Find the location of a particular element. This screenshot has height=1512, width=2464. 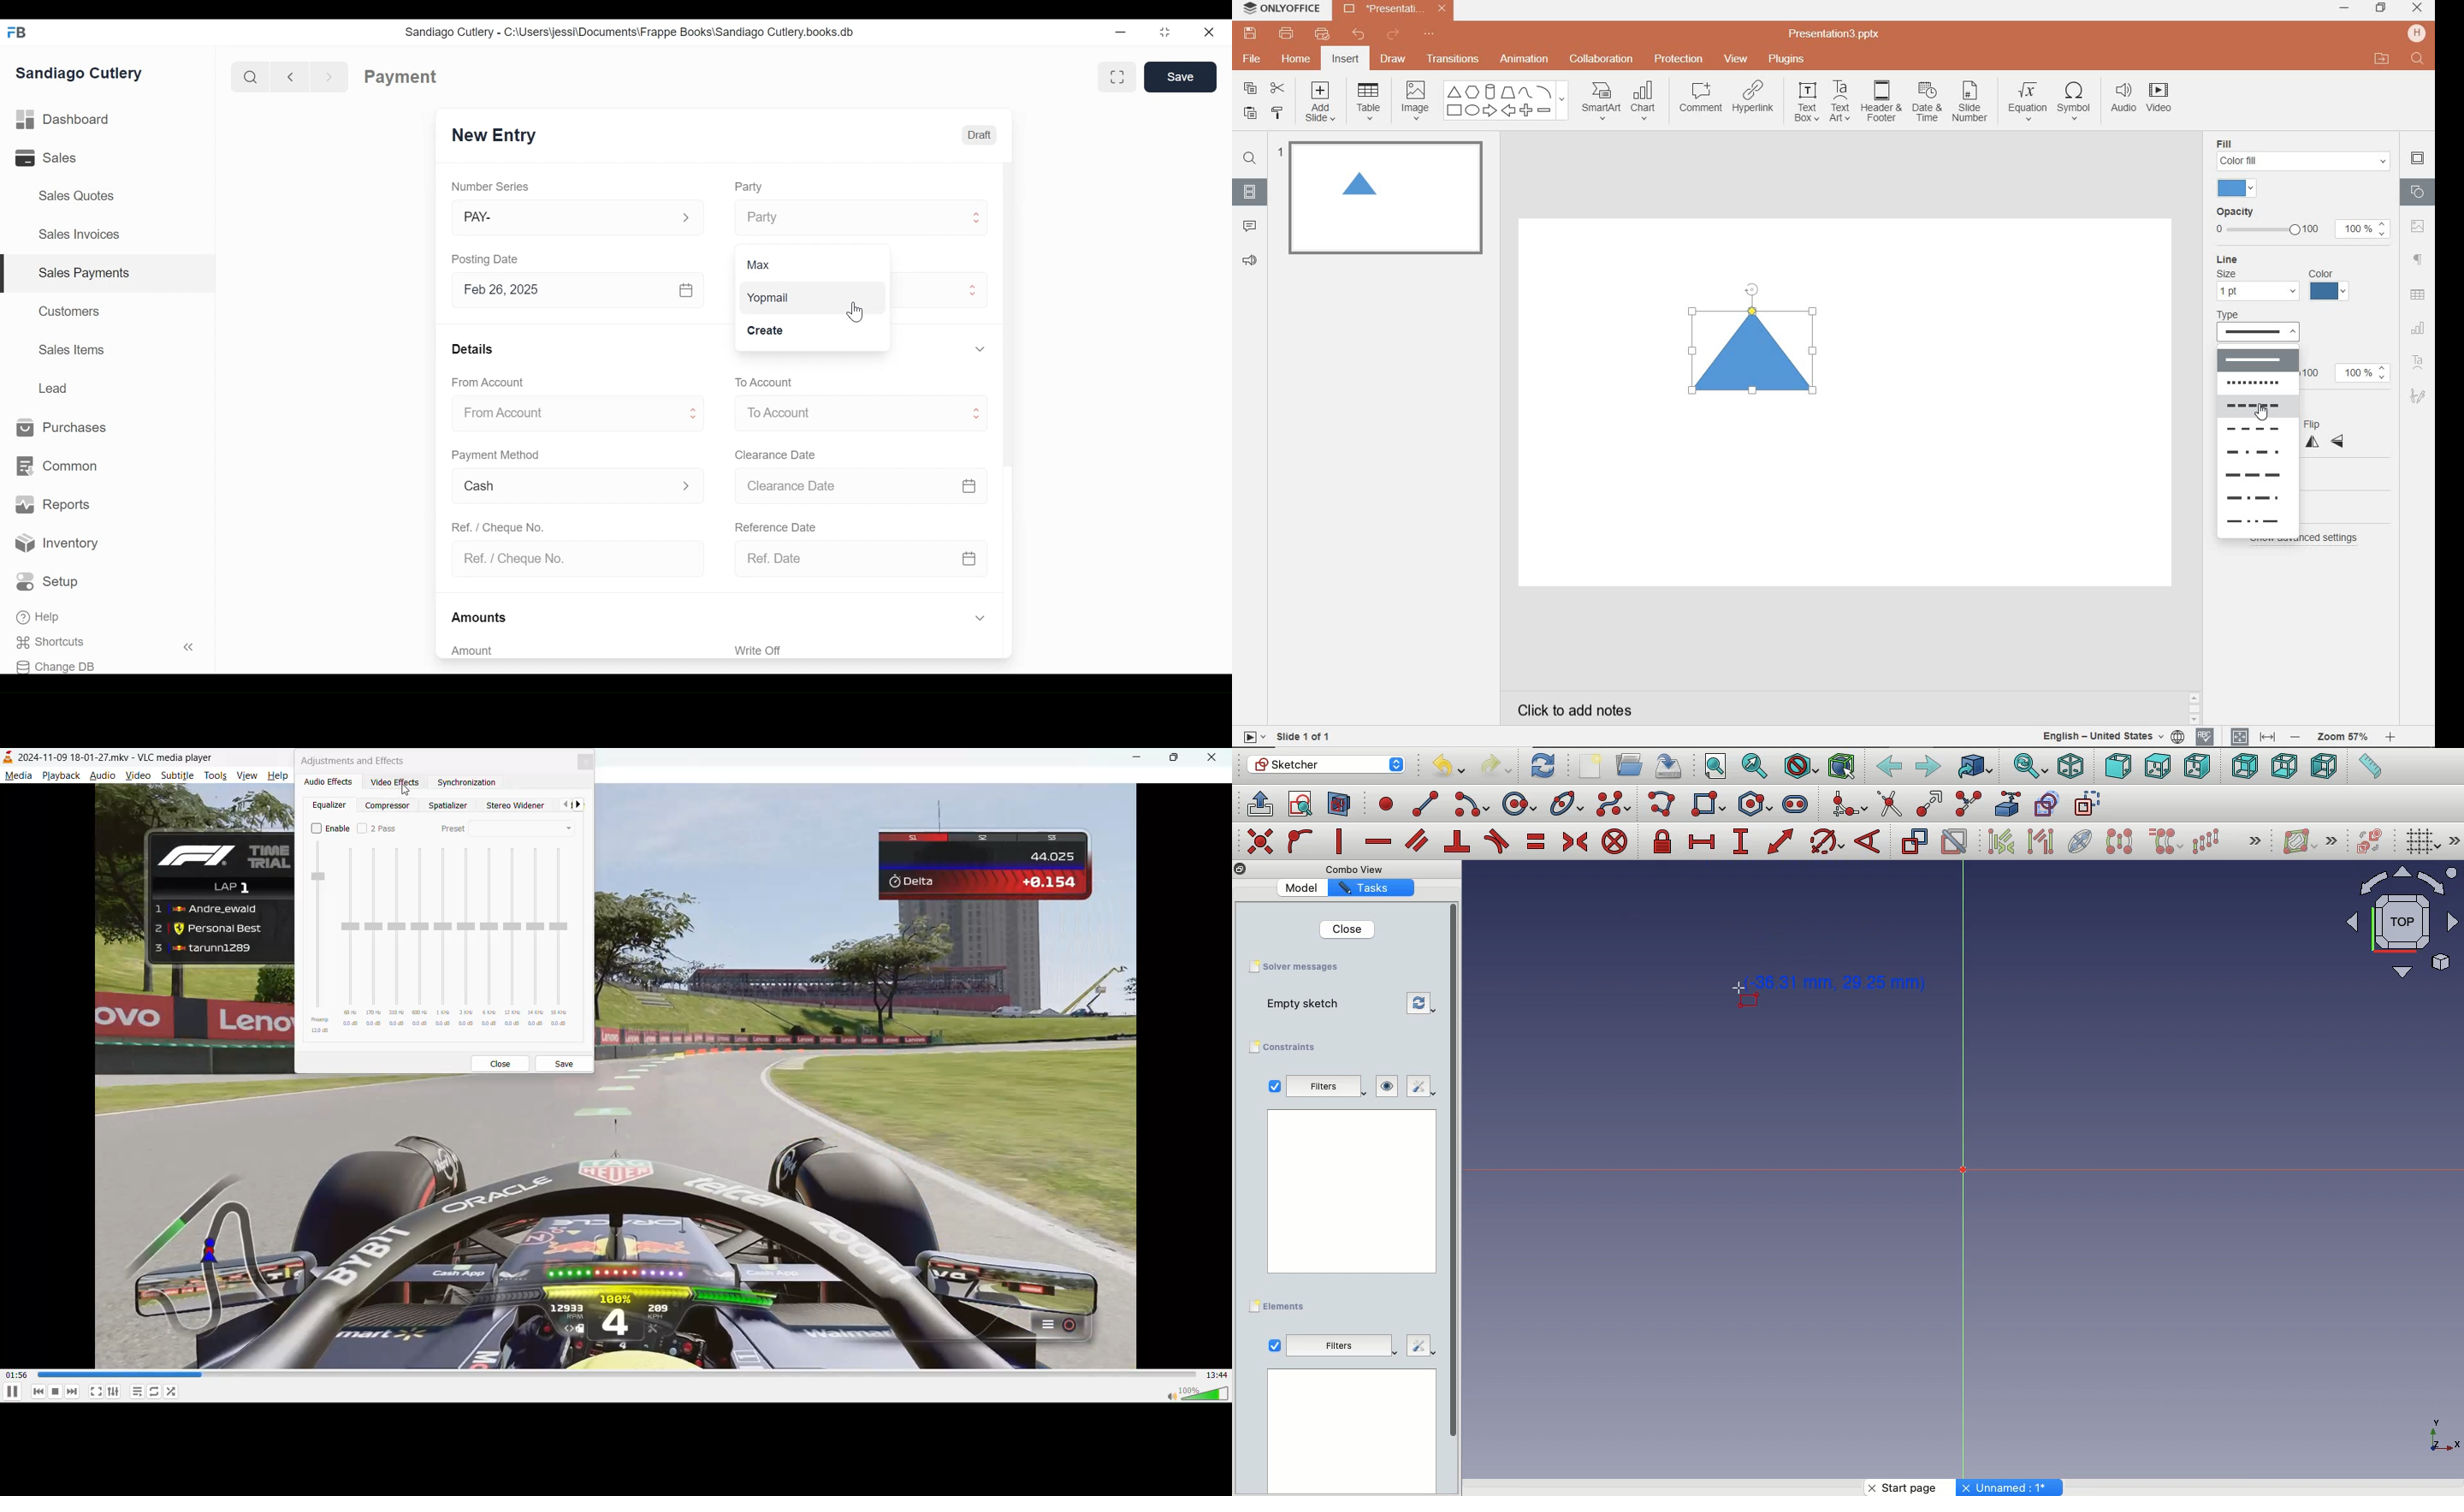

To Account is located at coordinates (845, 413).